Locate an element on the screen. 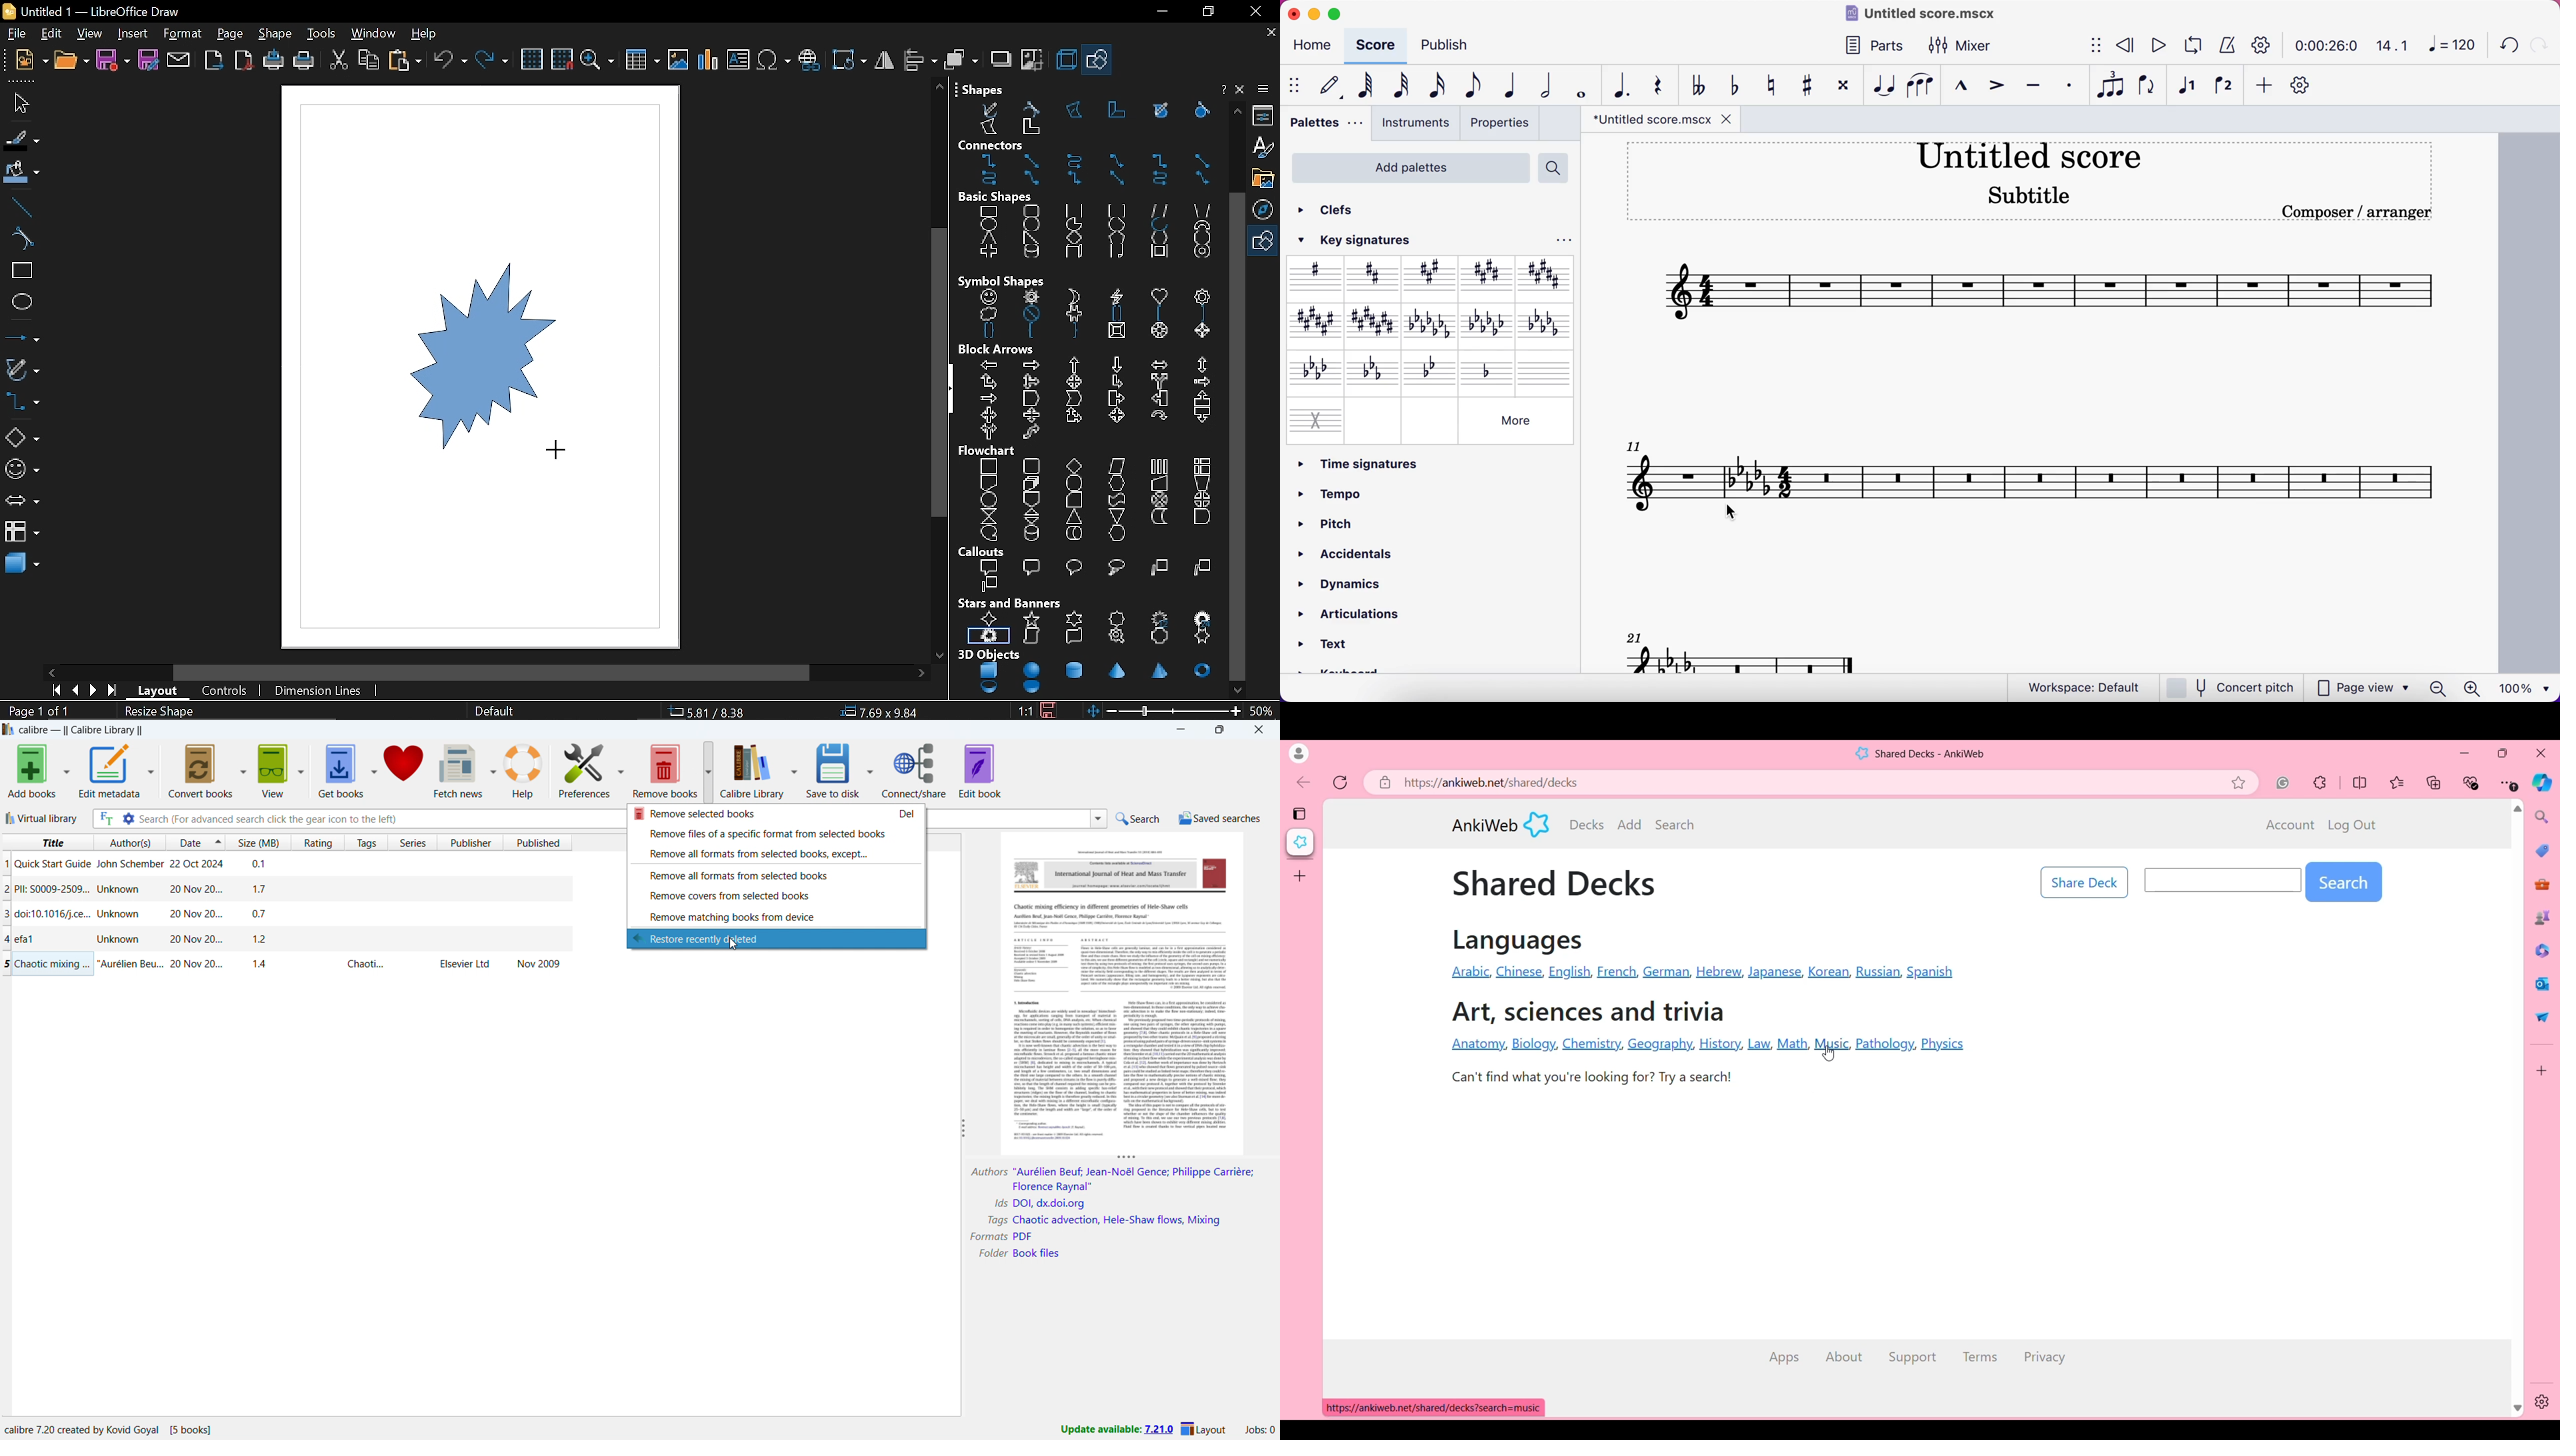 Image resolution: width=2576 pixels, height=1456 pixels. cut is located at coordinates (340, 60).